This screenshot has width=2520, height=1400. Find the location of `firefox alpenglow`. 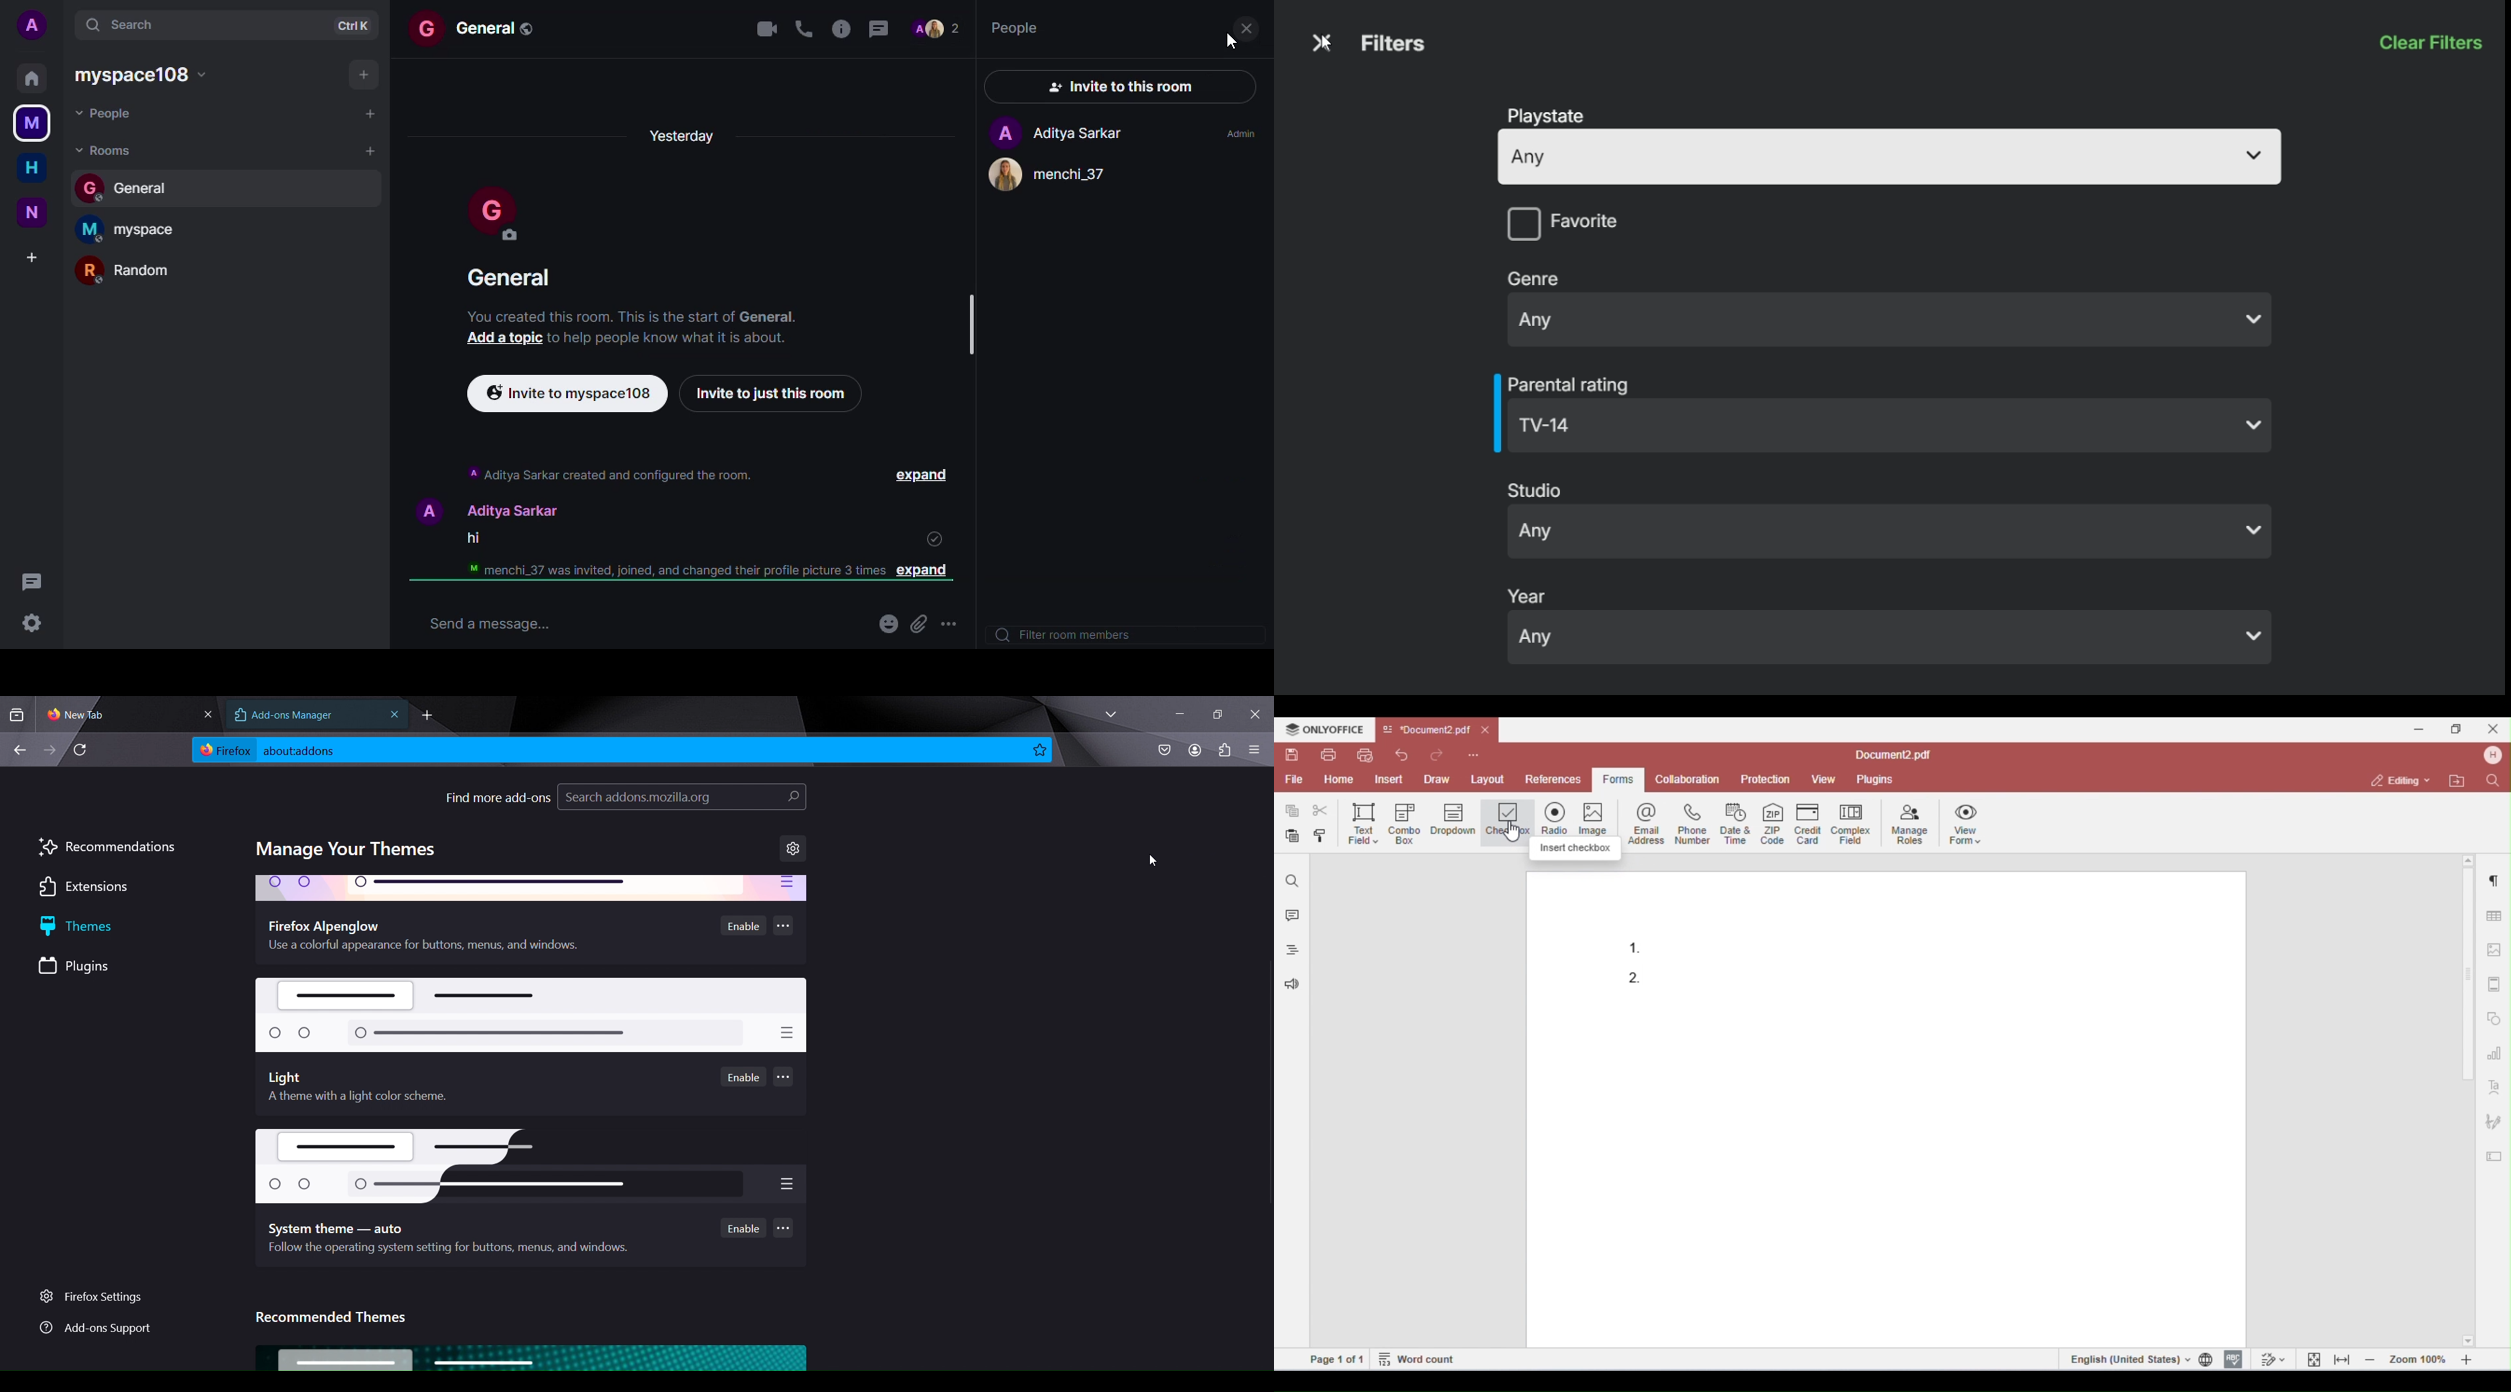

firefox alpenglow is located at coordinates (532, 888).